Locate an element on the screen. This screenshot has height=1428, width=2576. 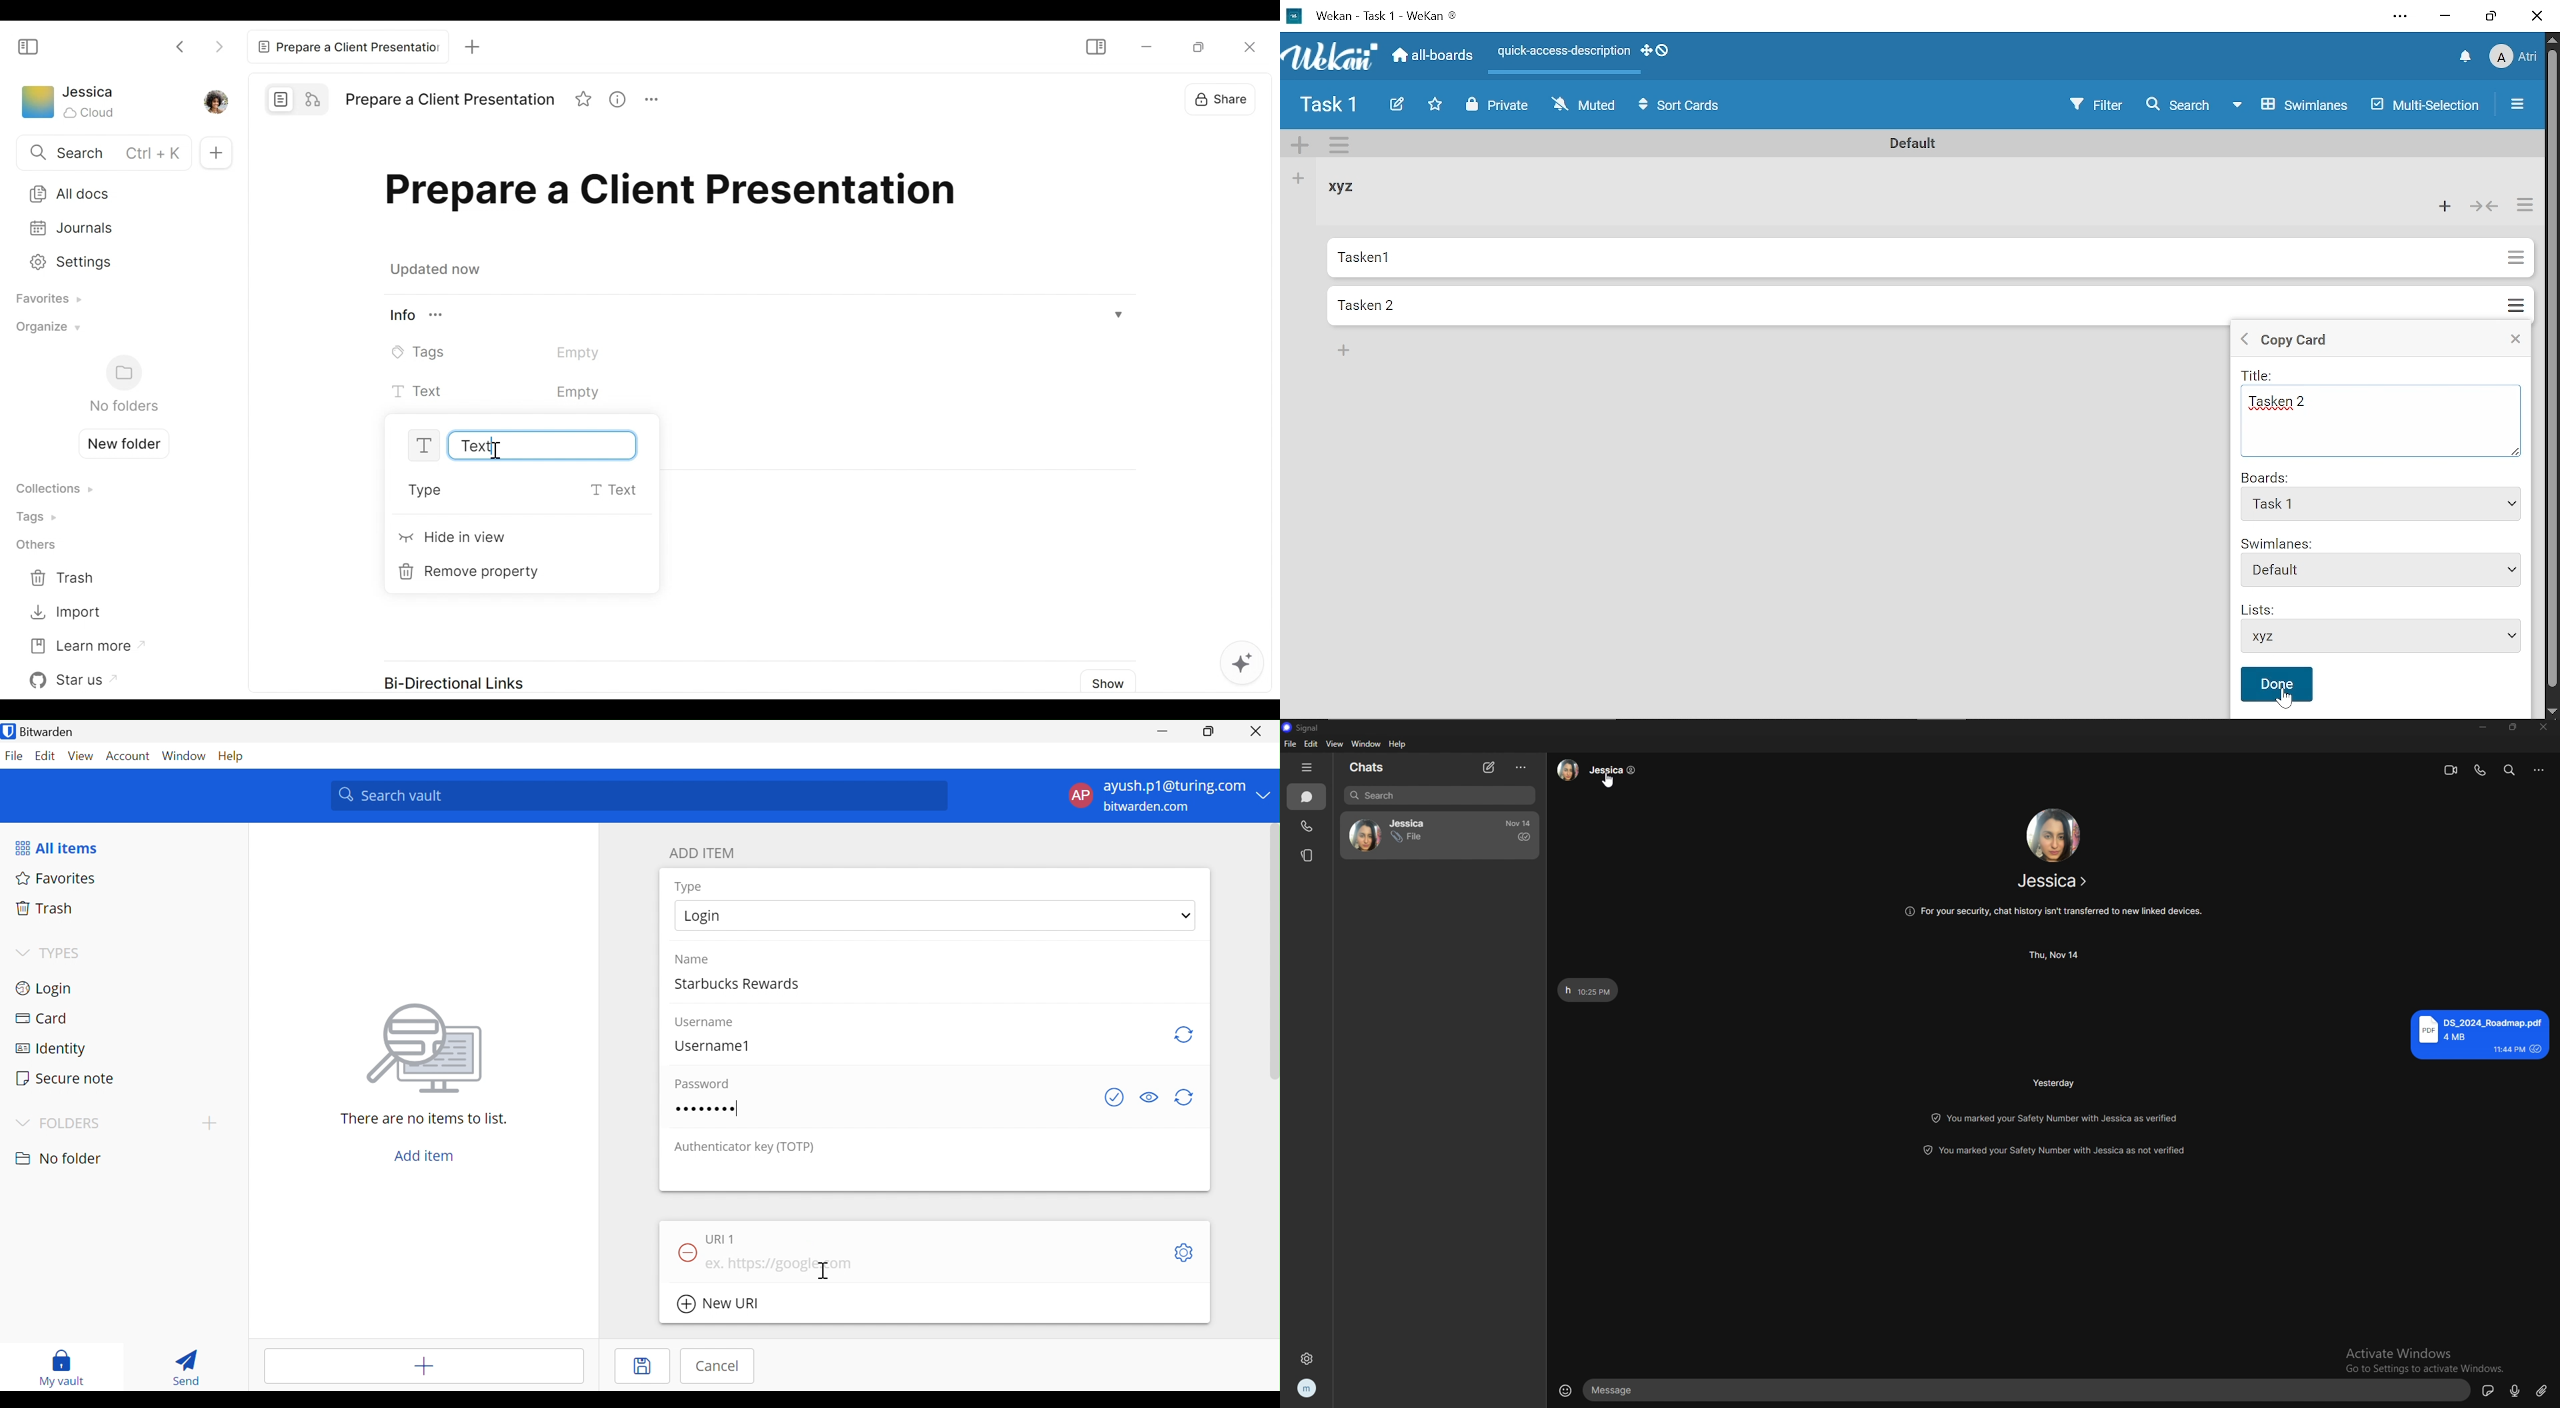
delivered is located at coordinates (1524, 837).